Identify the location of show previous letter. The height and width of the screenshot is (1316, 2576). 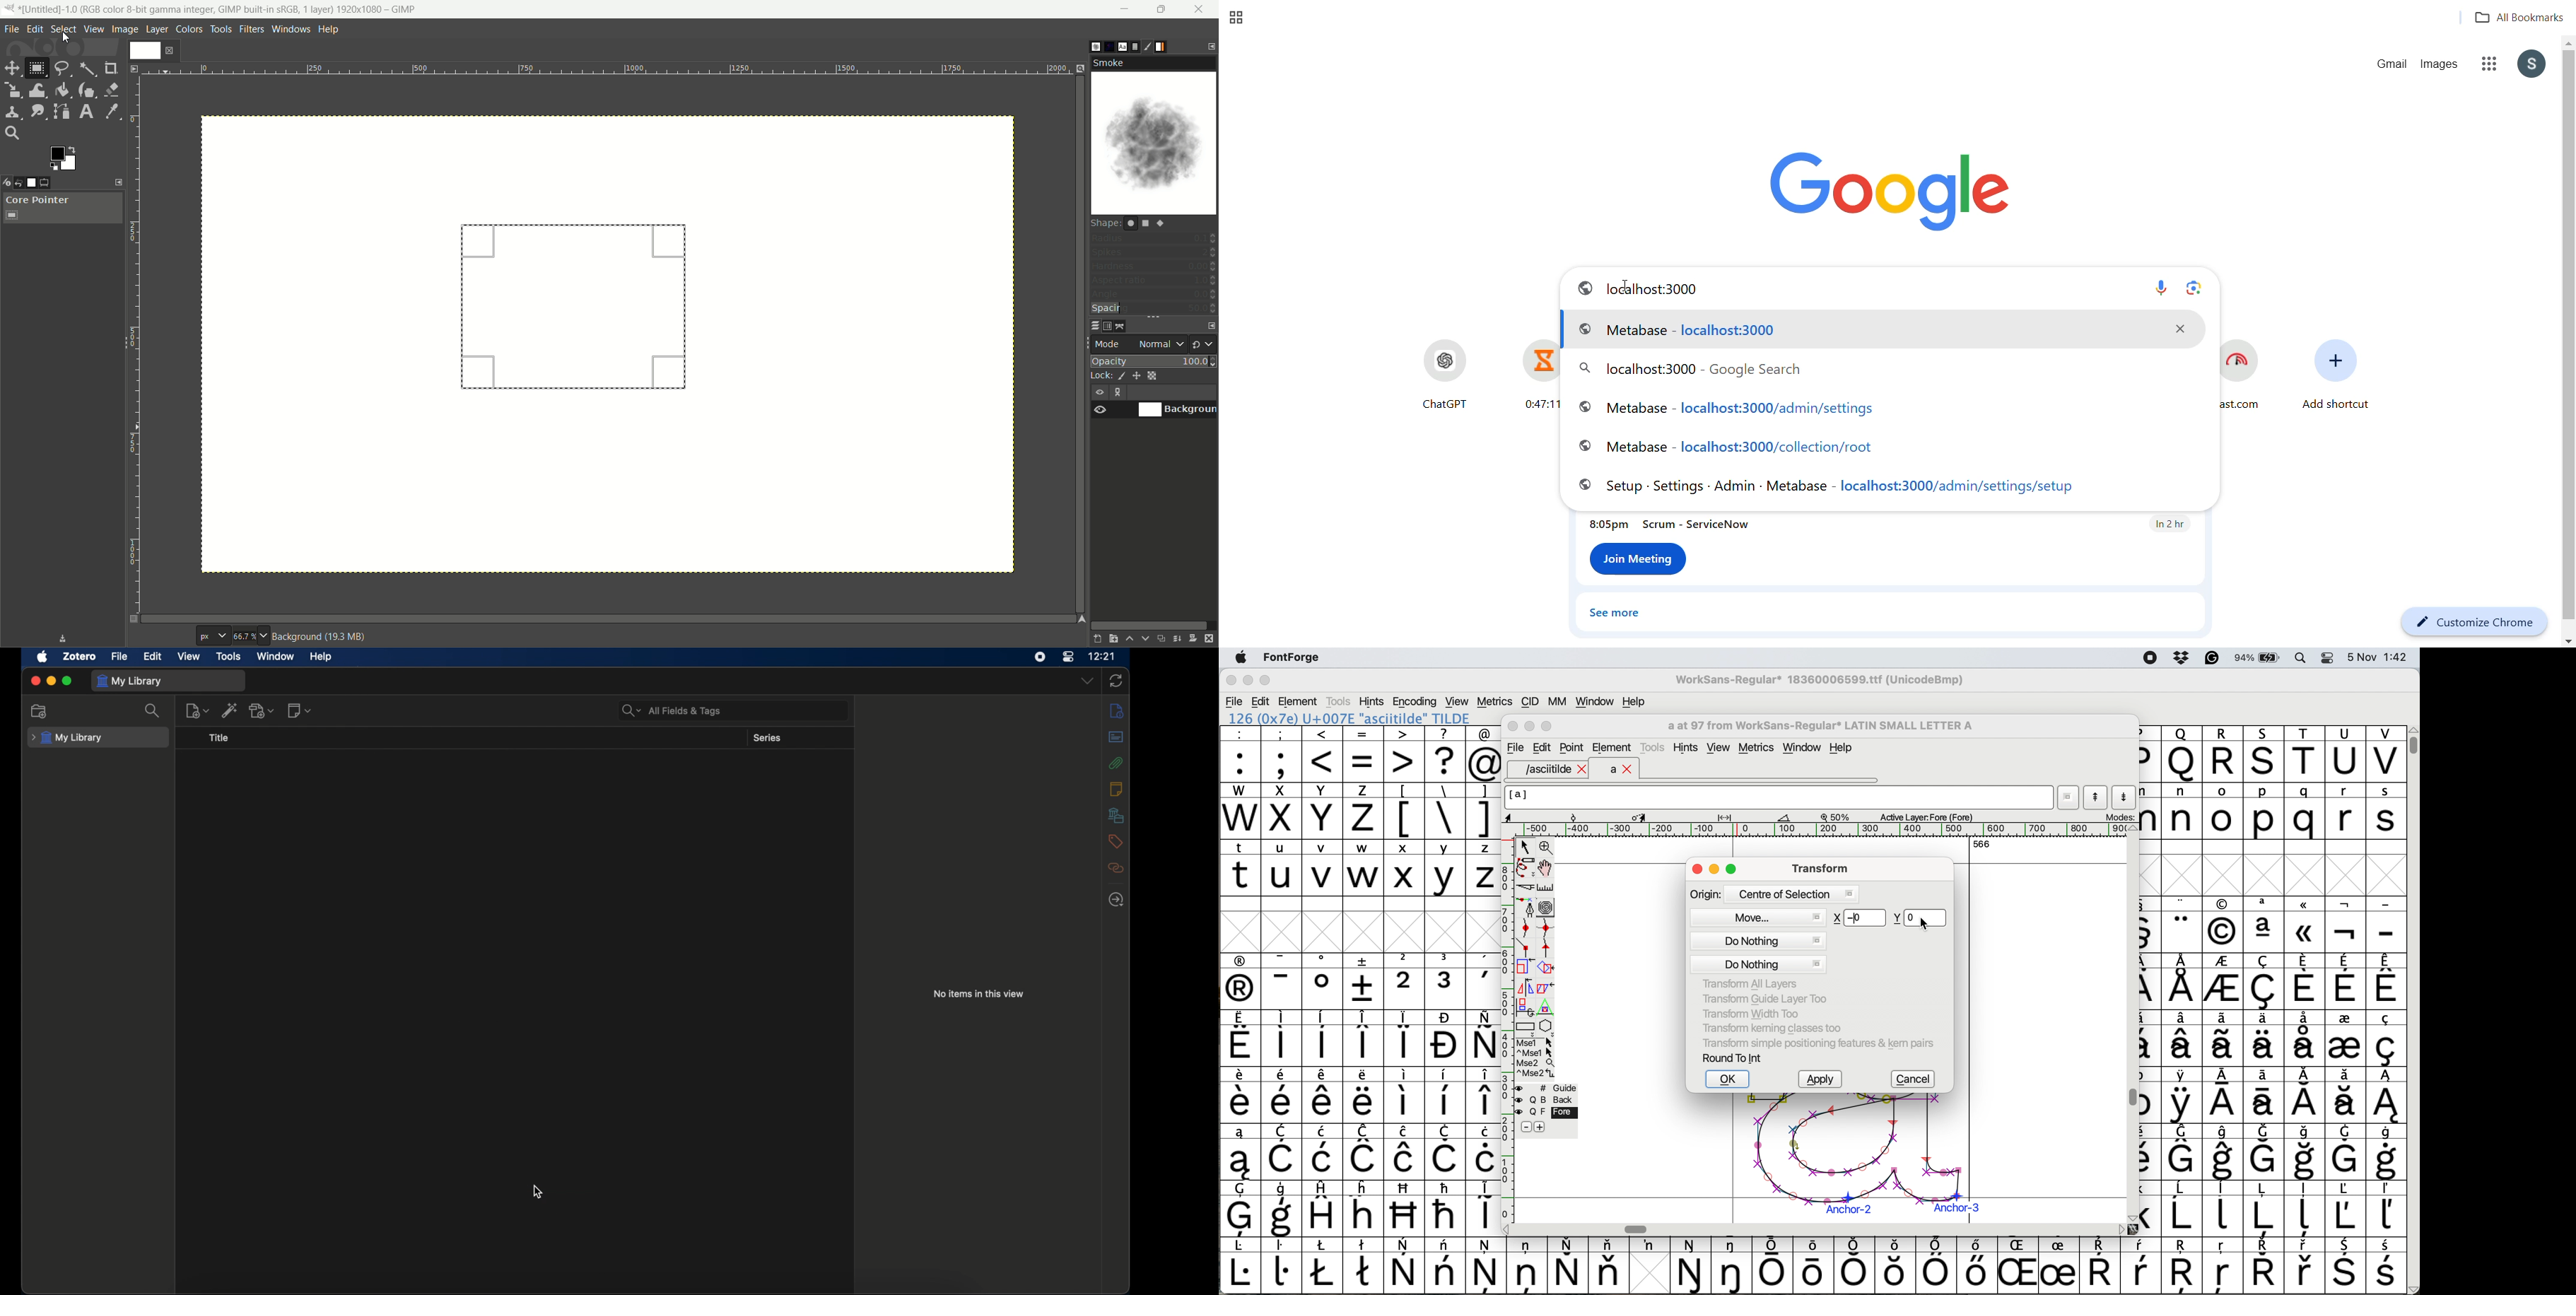
(2096, 797).